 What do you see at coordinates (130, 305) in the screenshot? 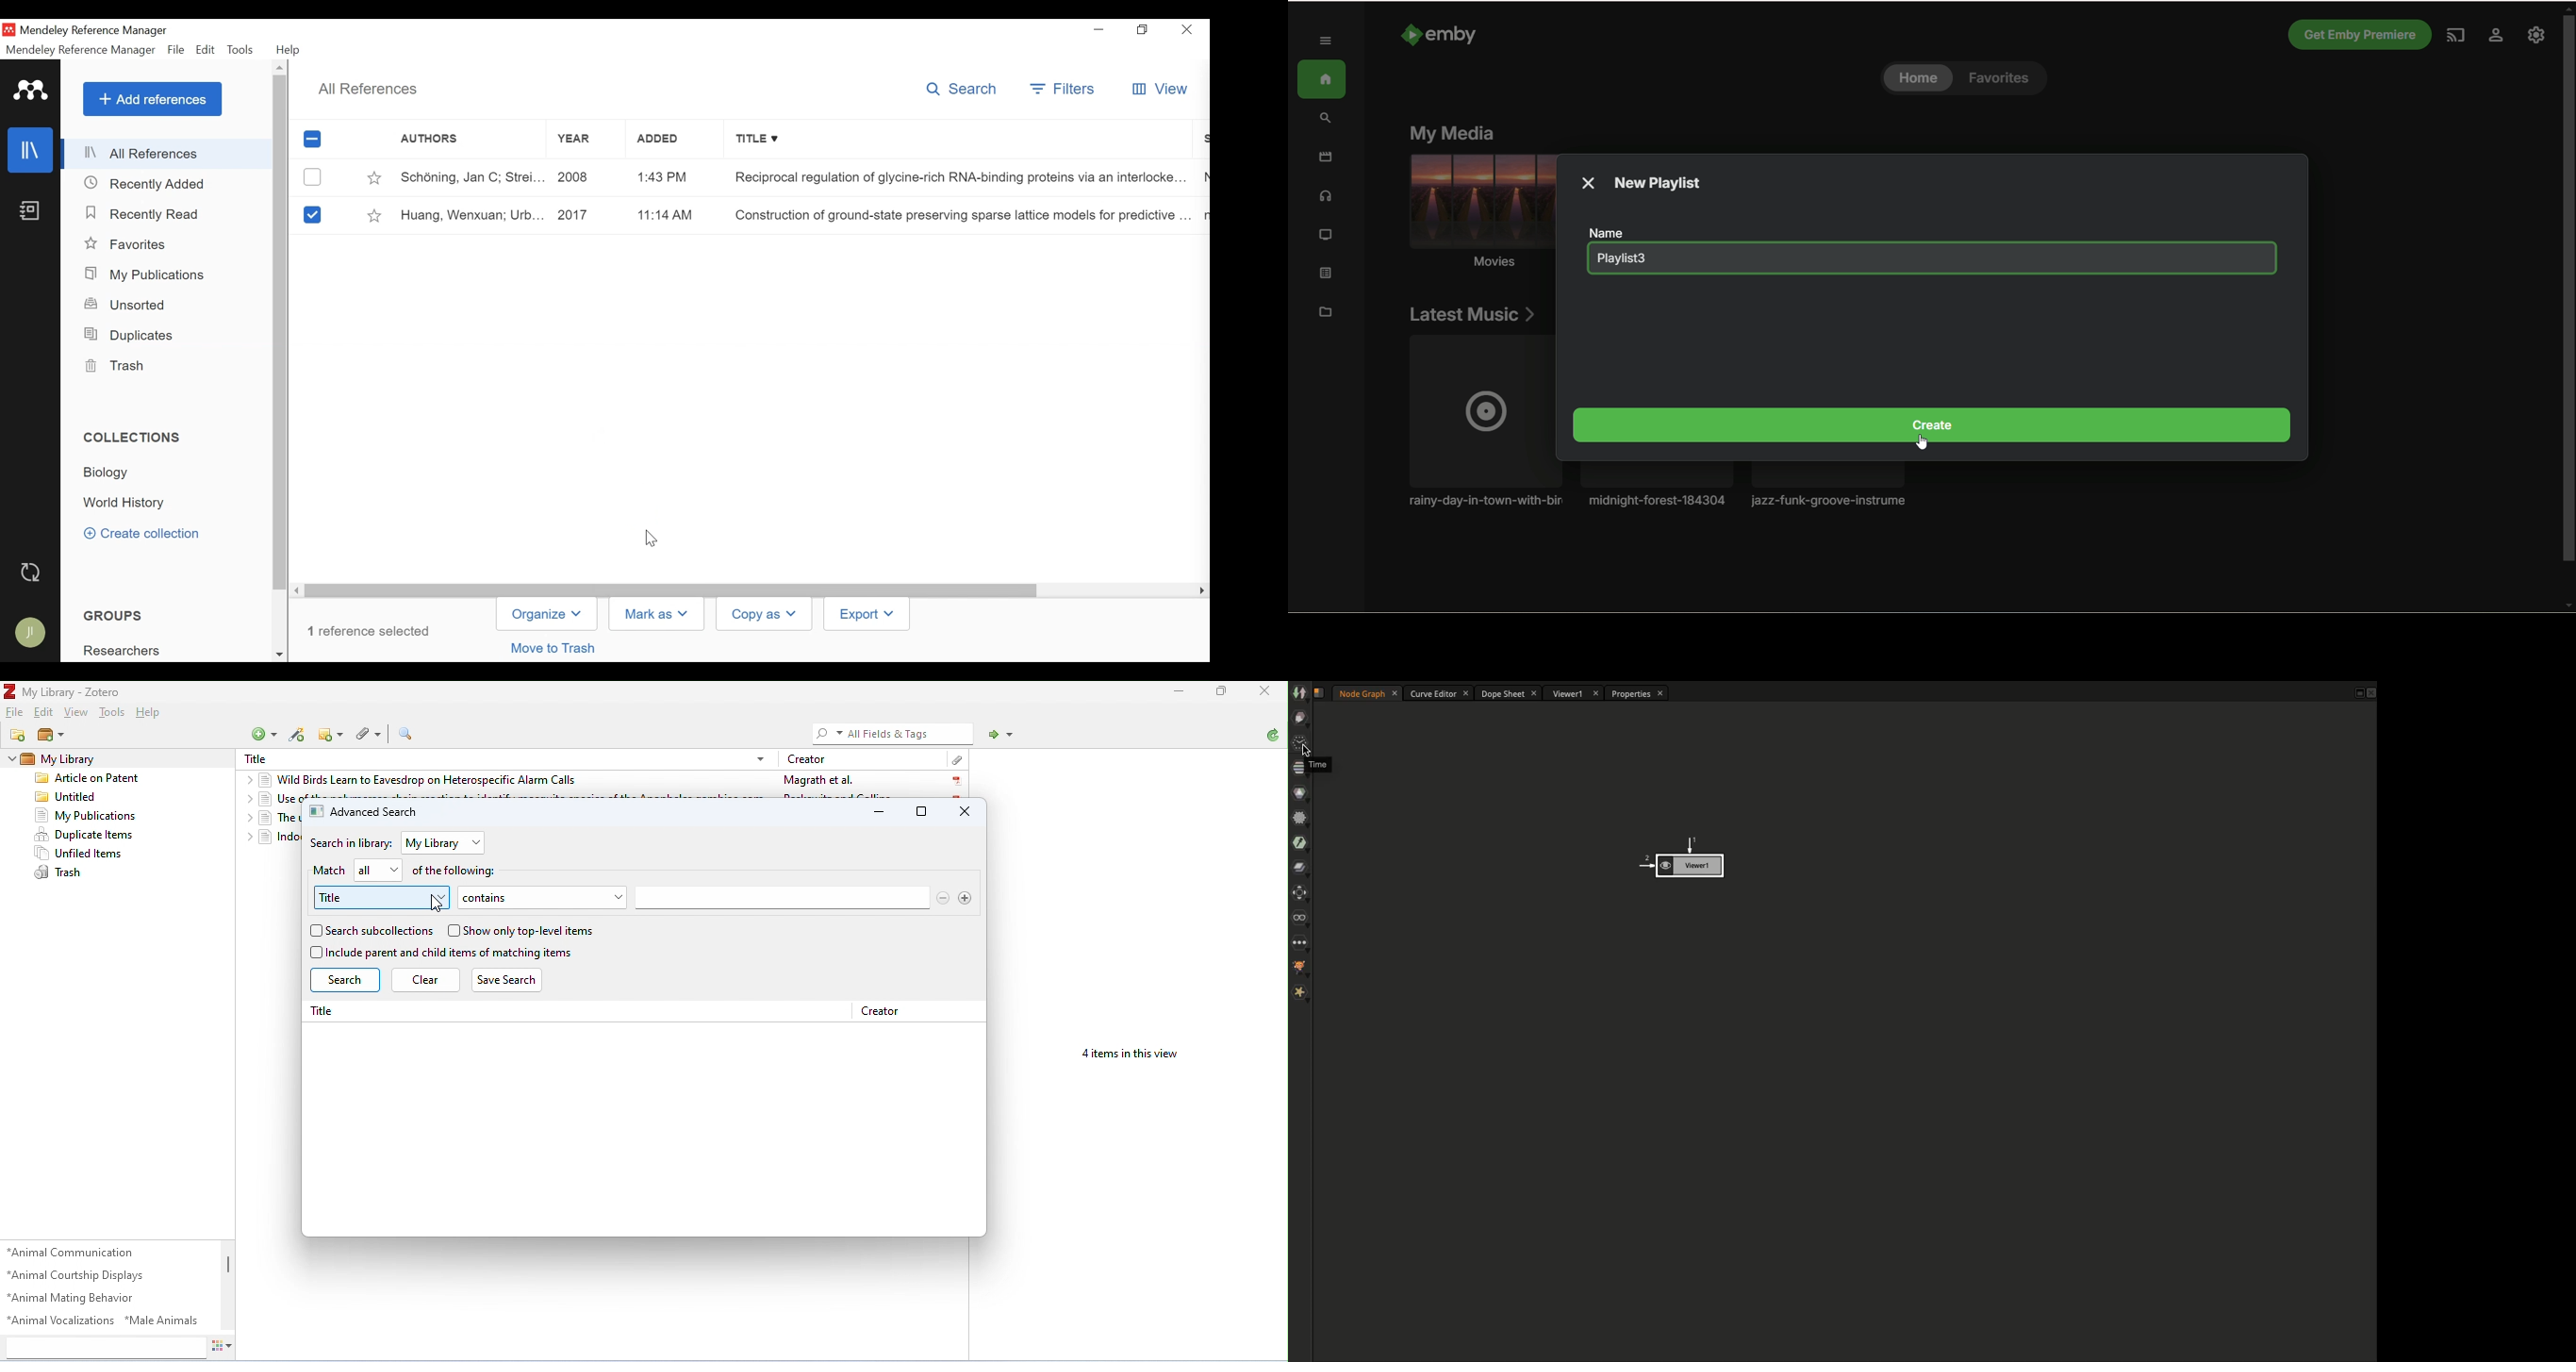
I see `Unsorted` at bounding box center [130, 305].